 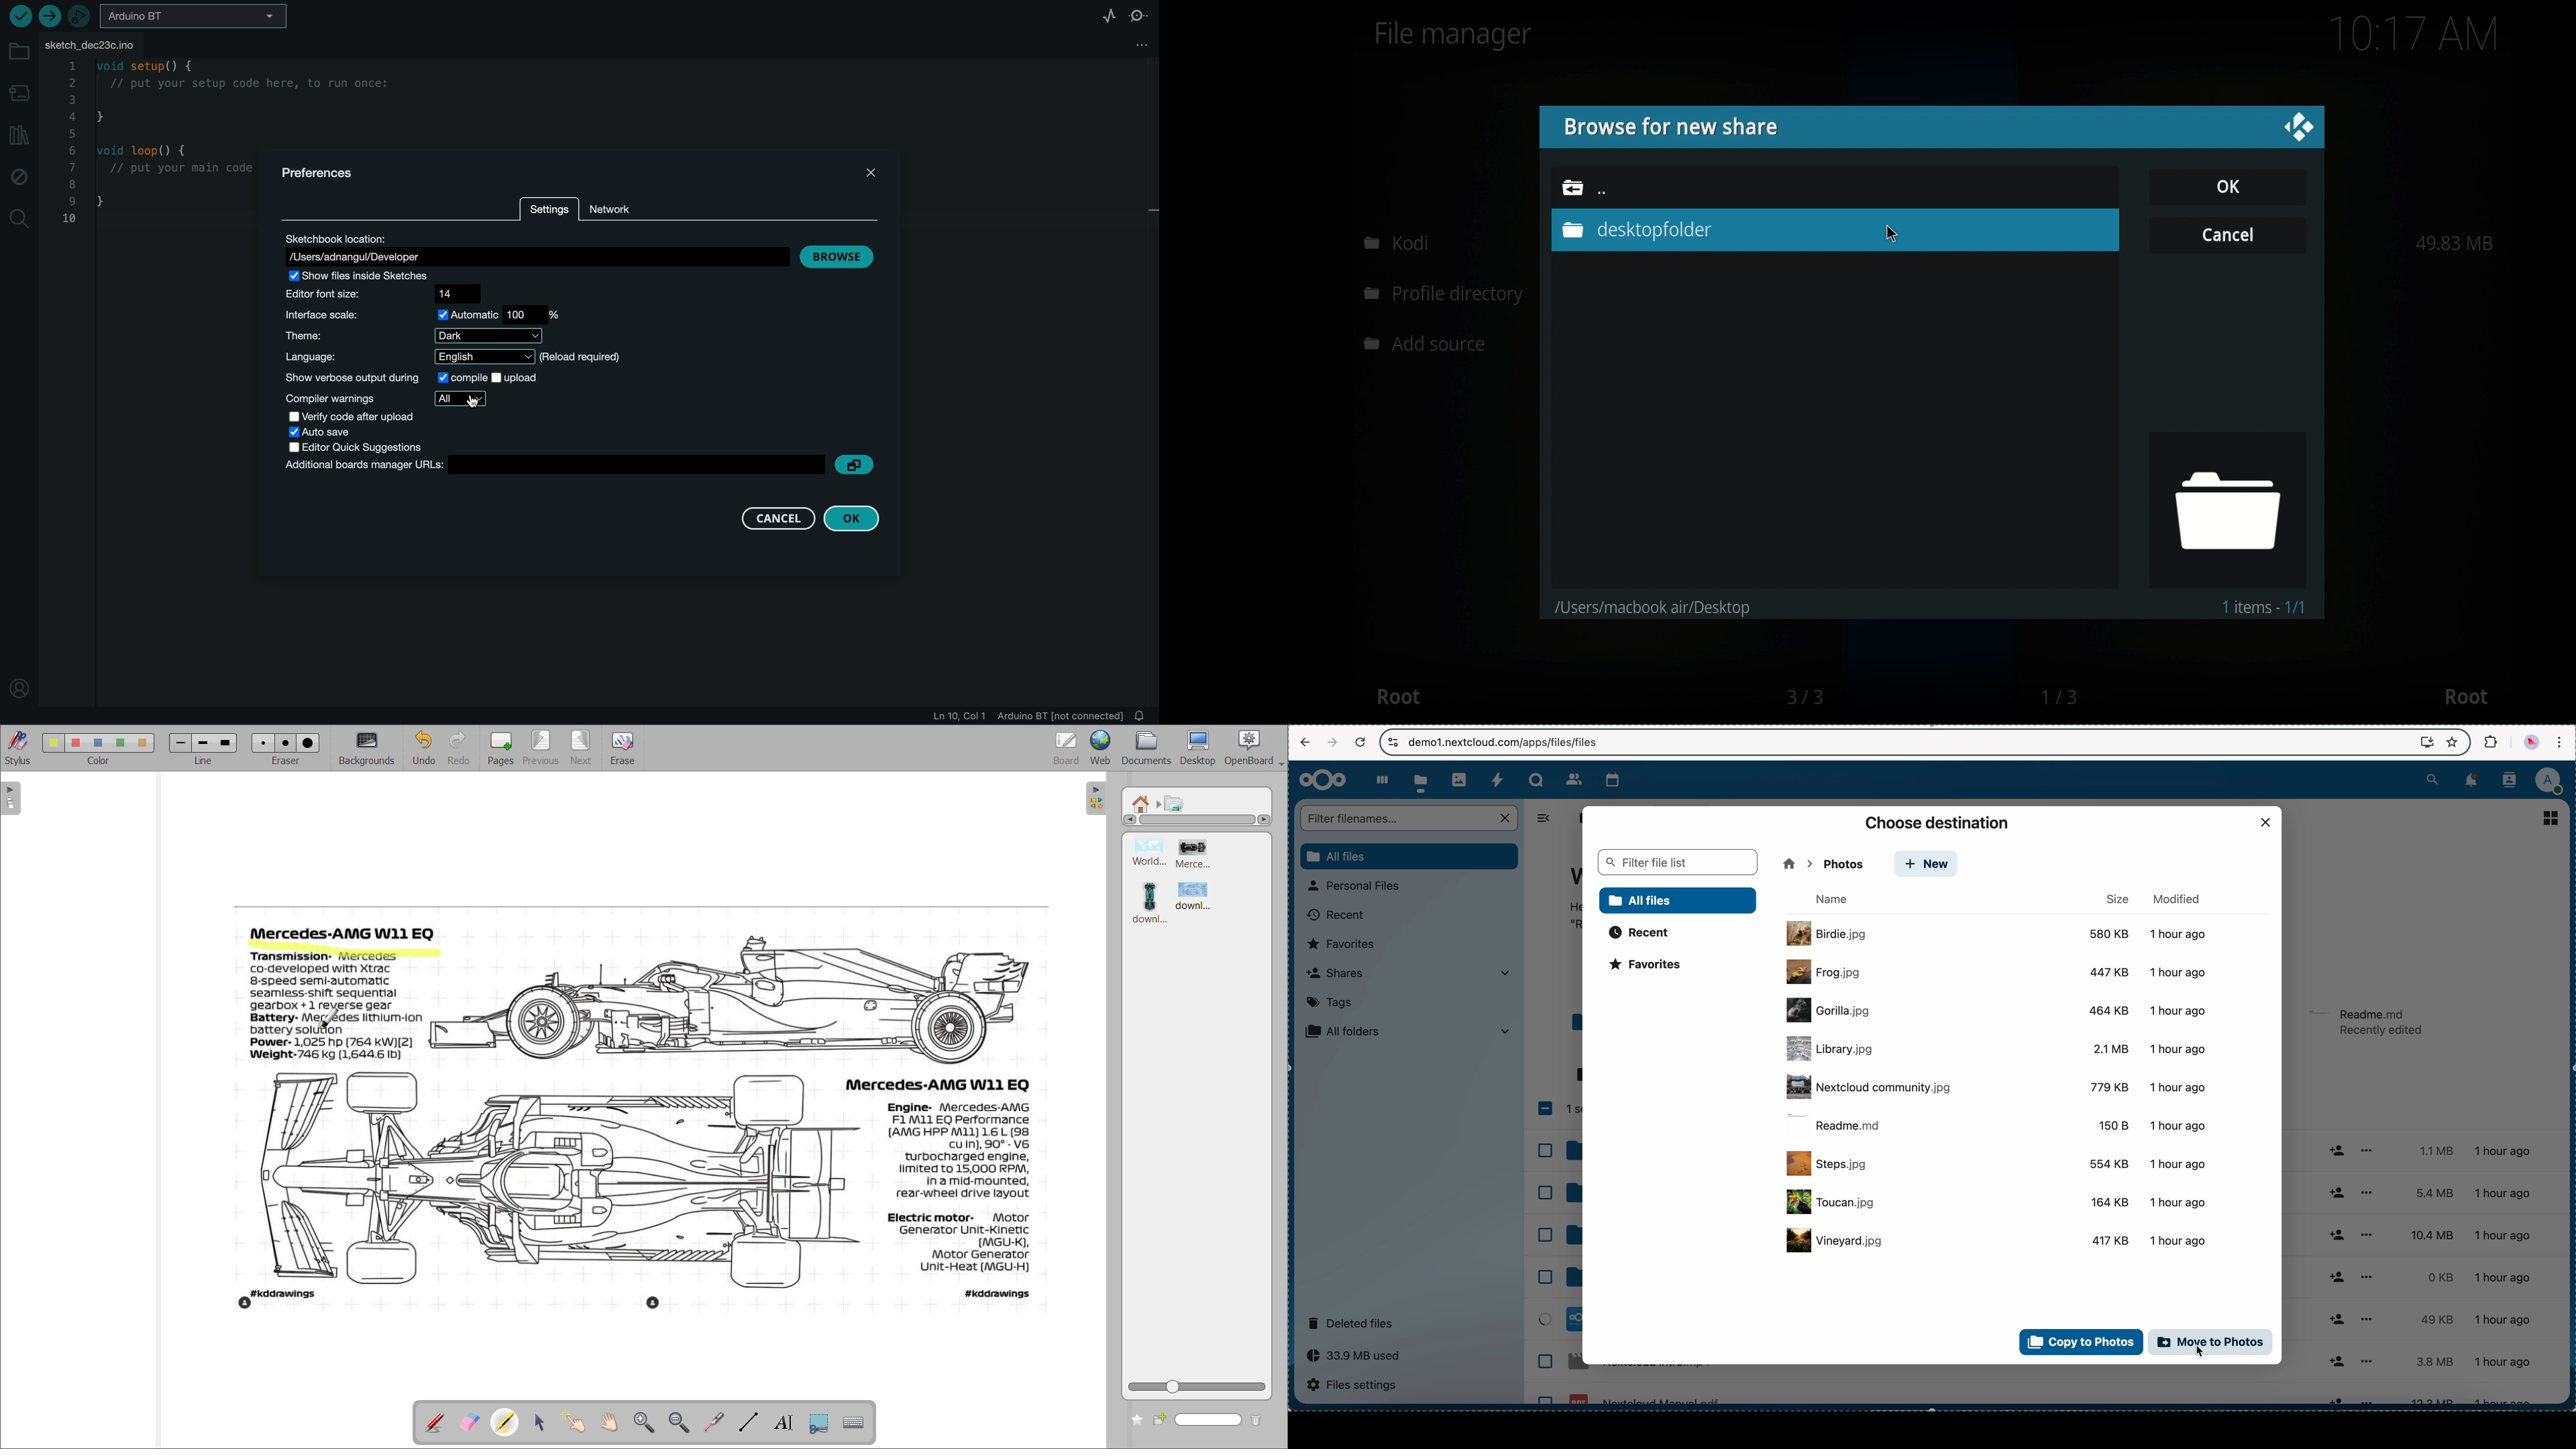 What do you see at coordinates (2227, 186) in the screenshot?
I see `ok` at bounding box center [2227, 186].